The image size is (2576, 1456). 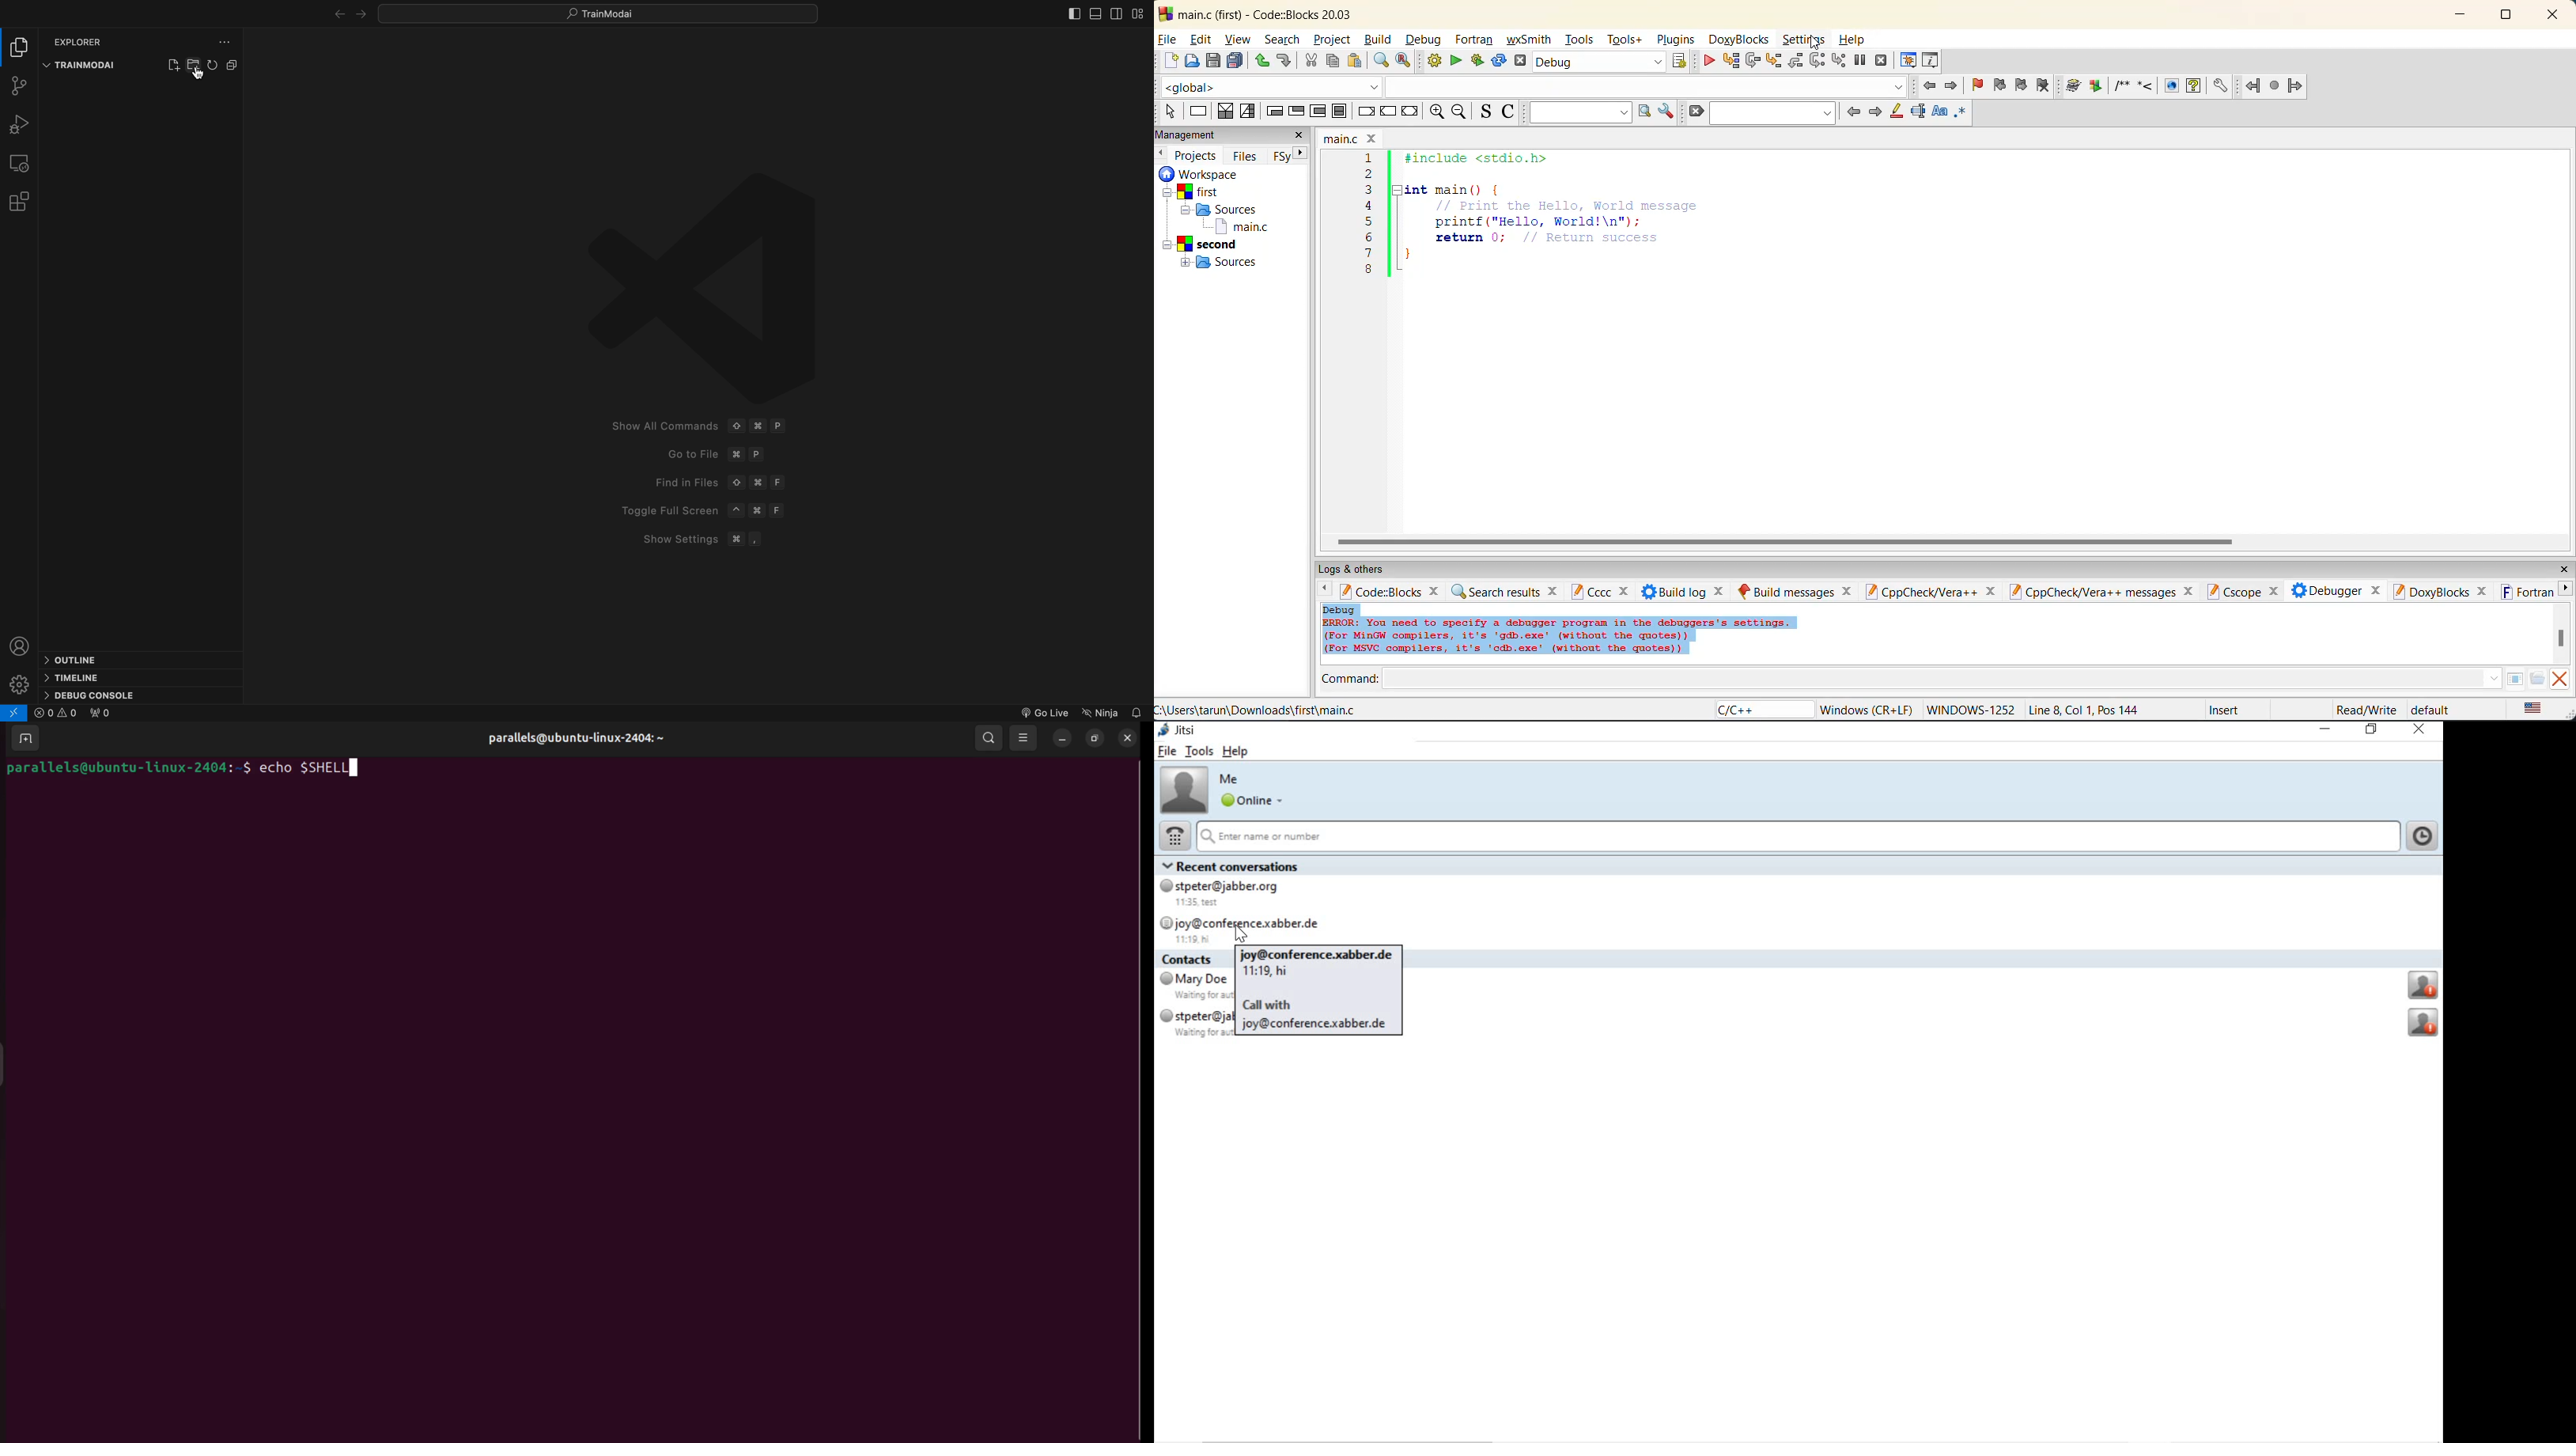 What do you see at coordinates (1235, 754) in the screenshot?
I see `help` at bounding box center [1235, 754].